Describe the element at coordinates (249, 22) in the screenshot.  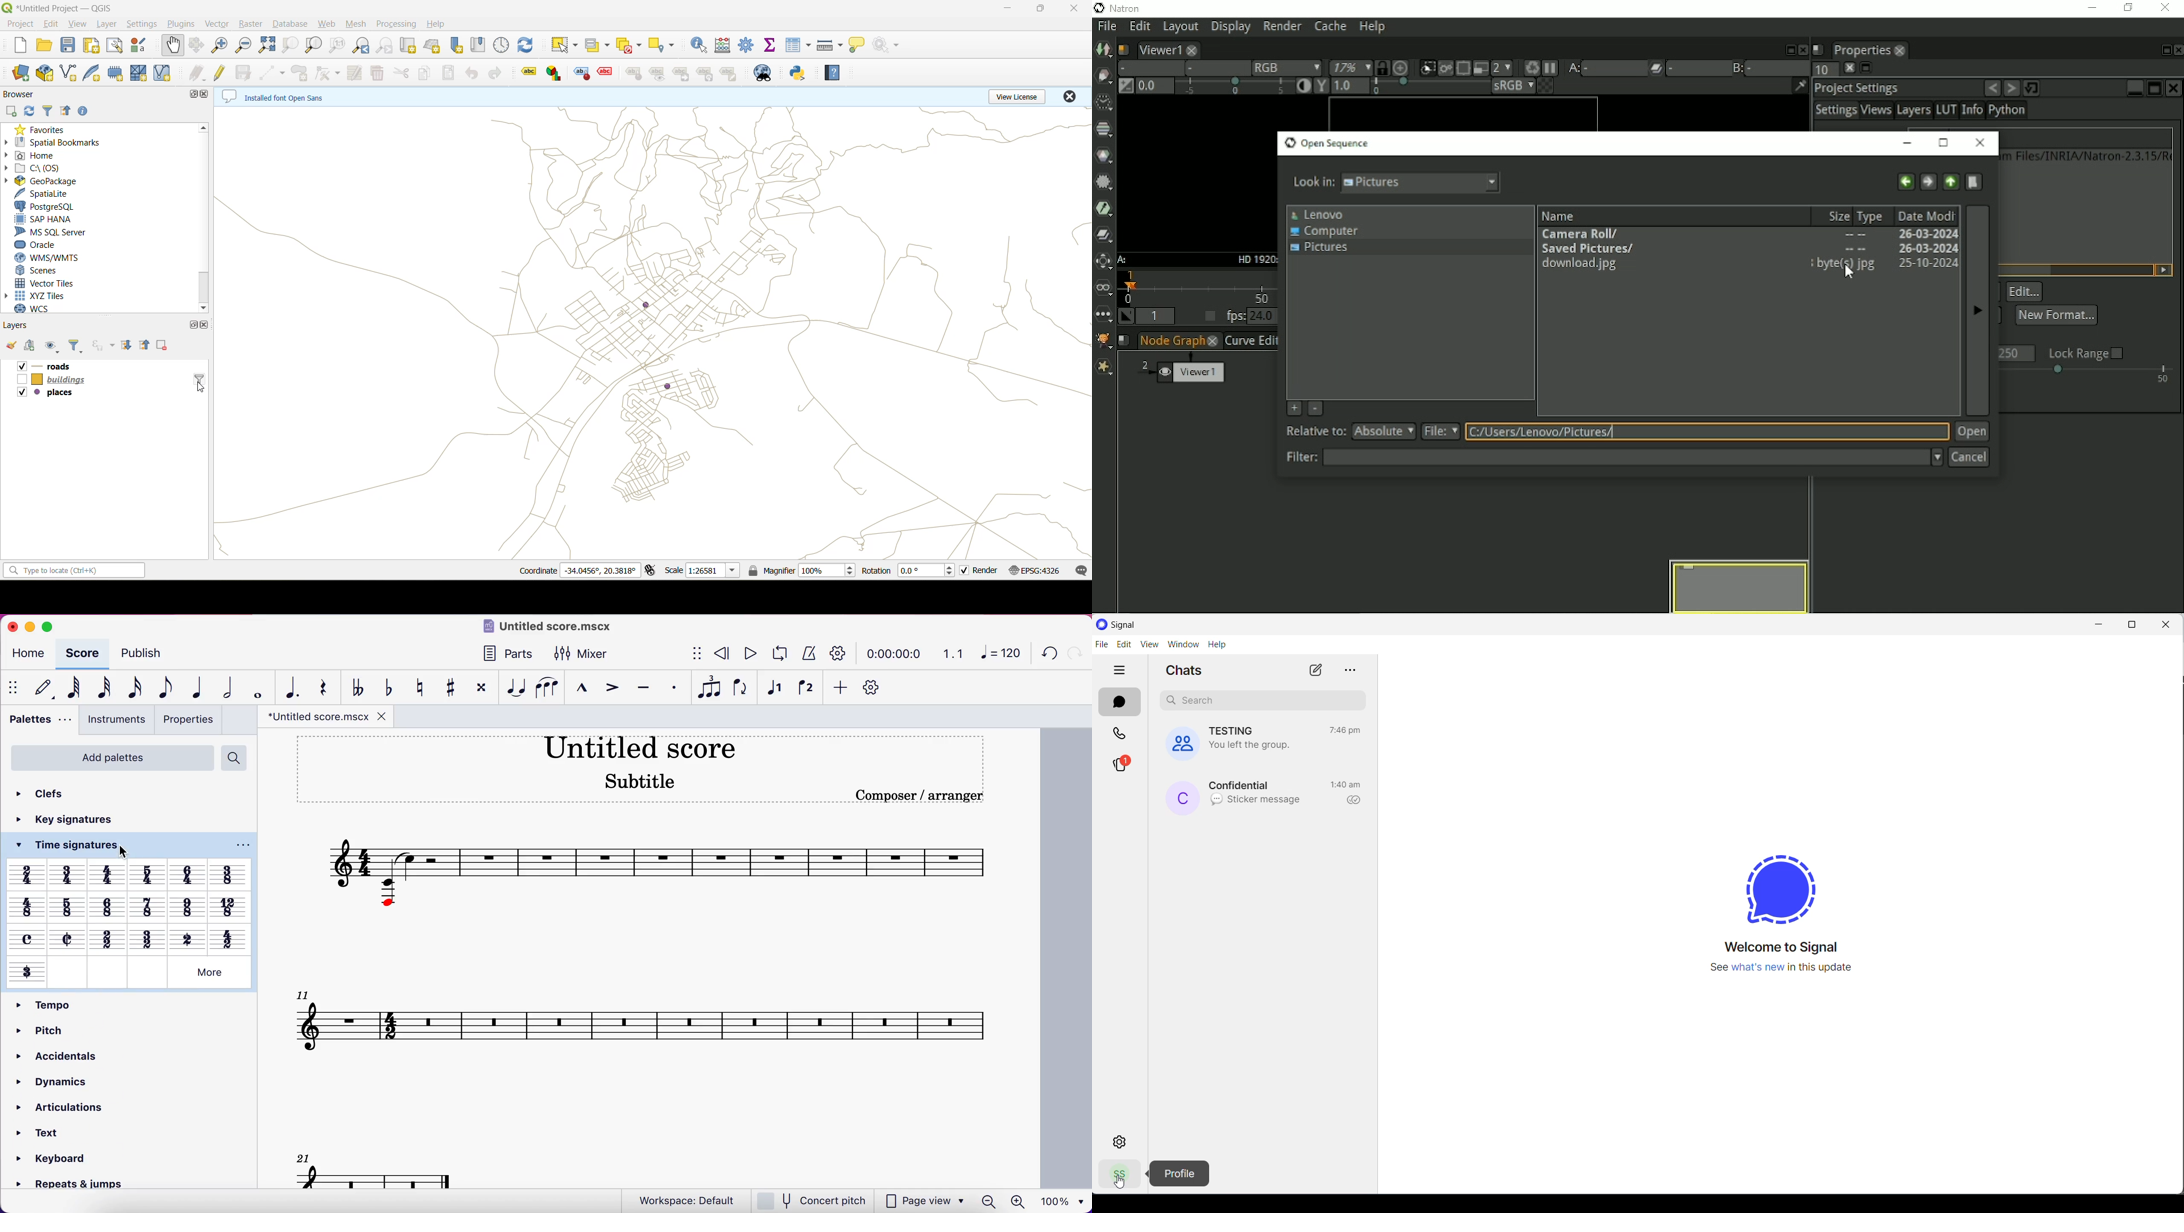
I see `raster` at that location.